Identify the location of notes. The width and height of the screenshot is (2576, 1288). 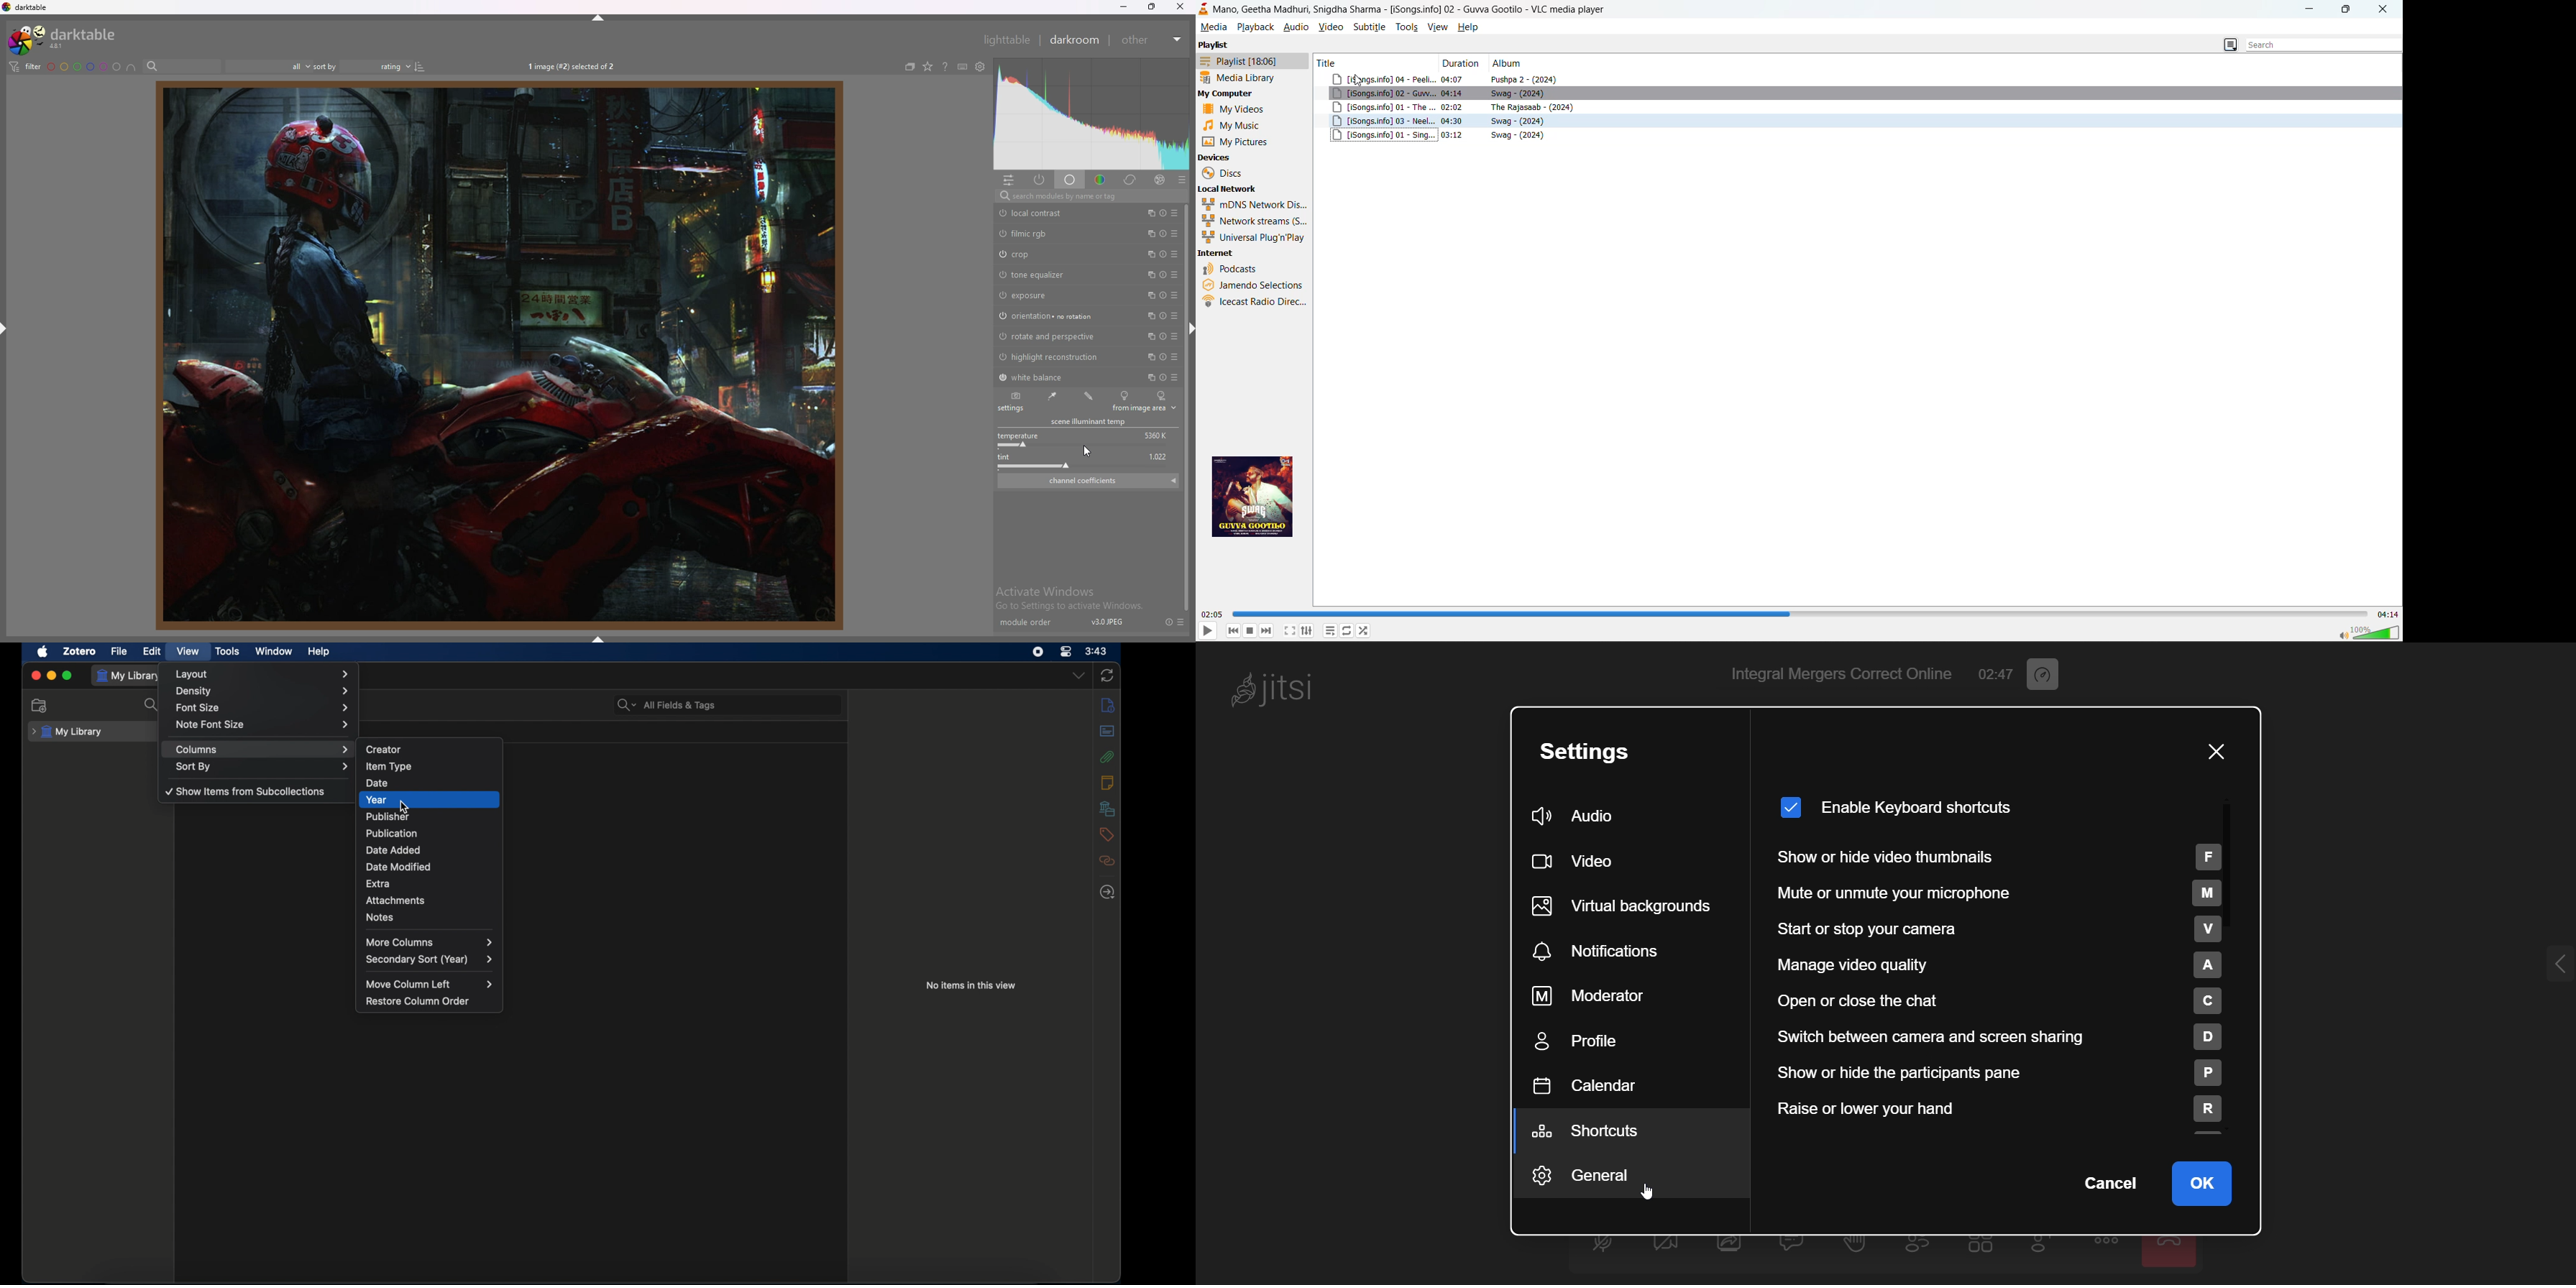
(1106, 782).